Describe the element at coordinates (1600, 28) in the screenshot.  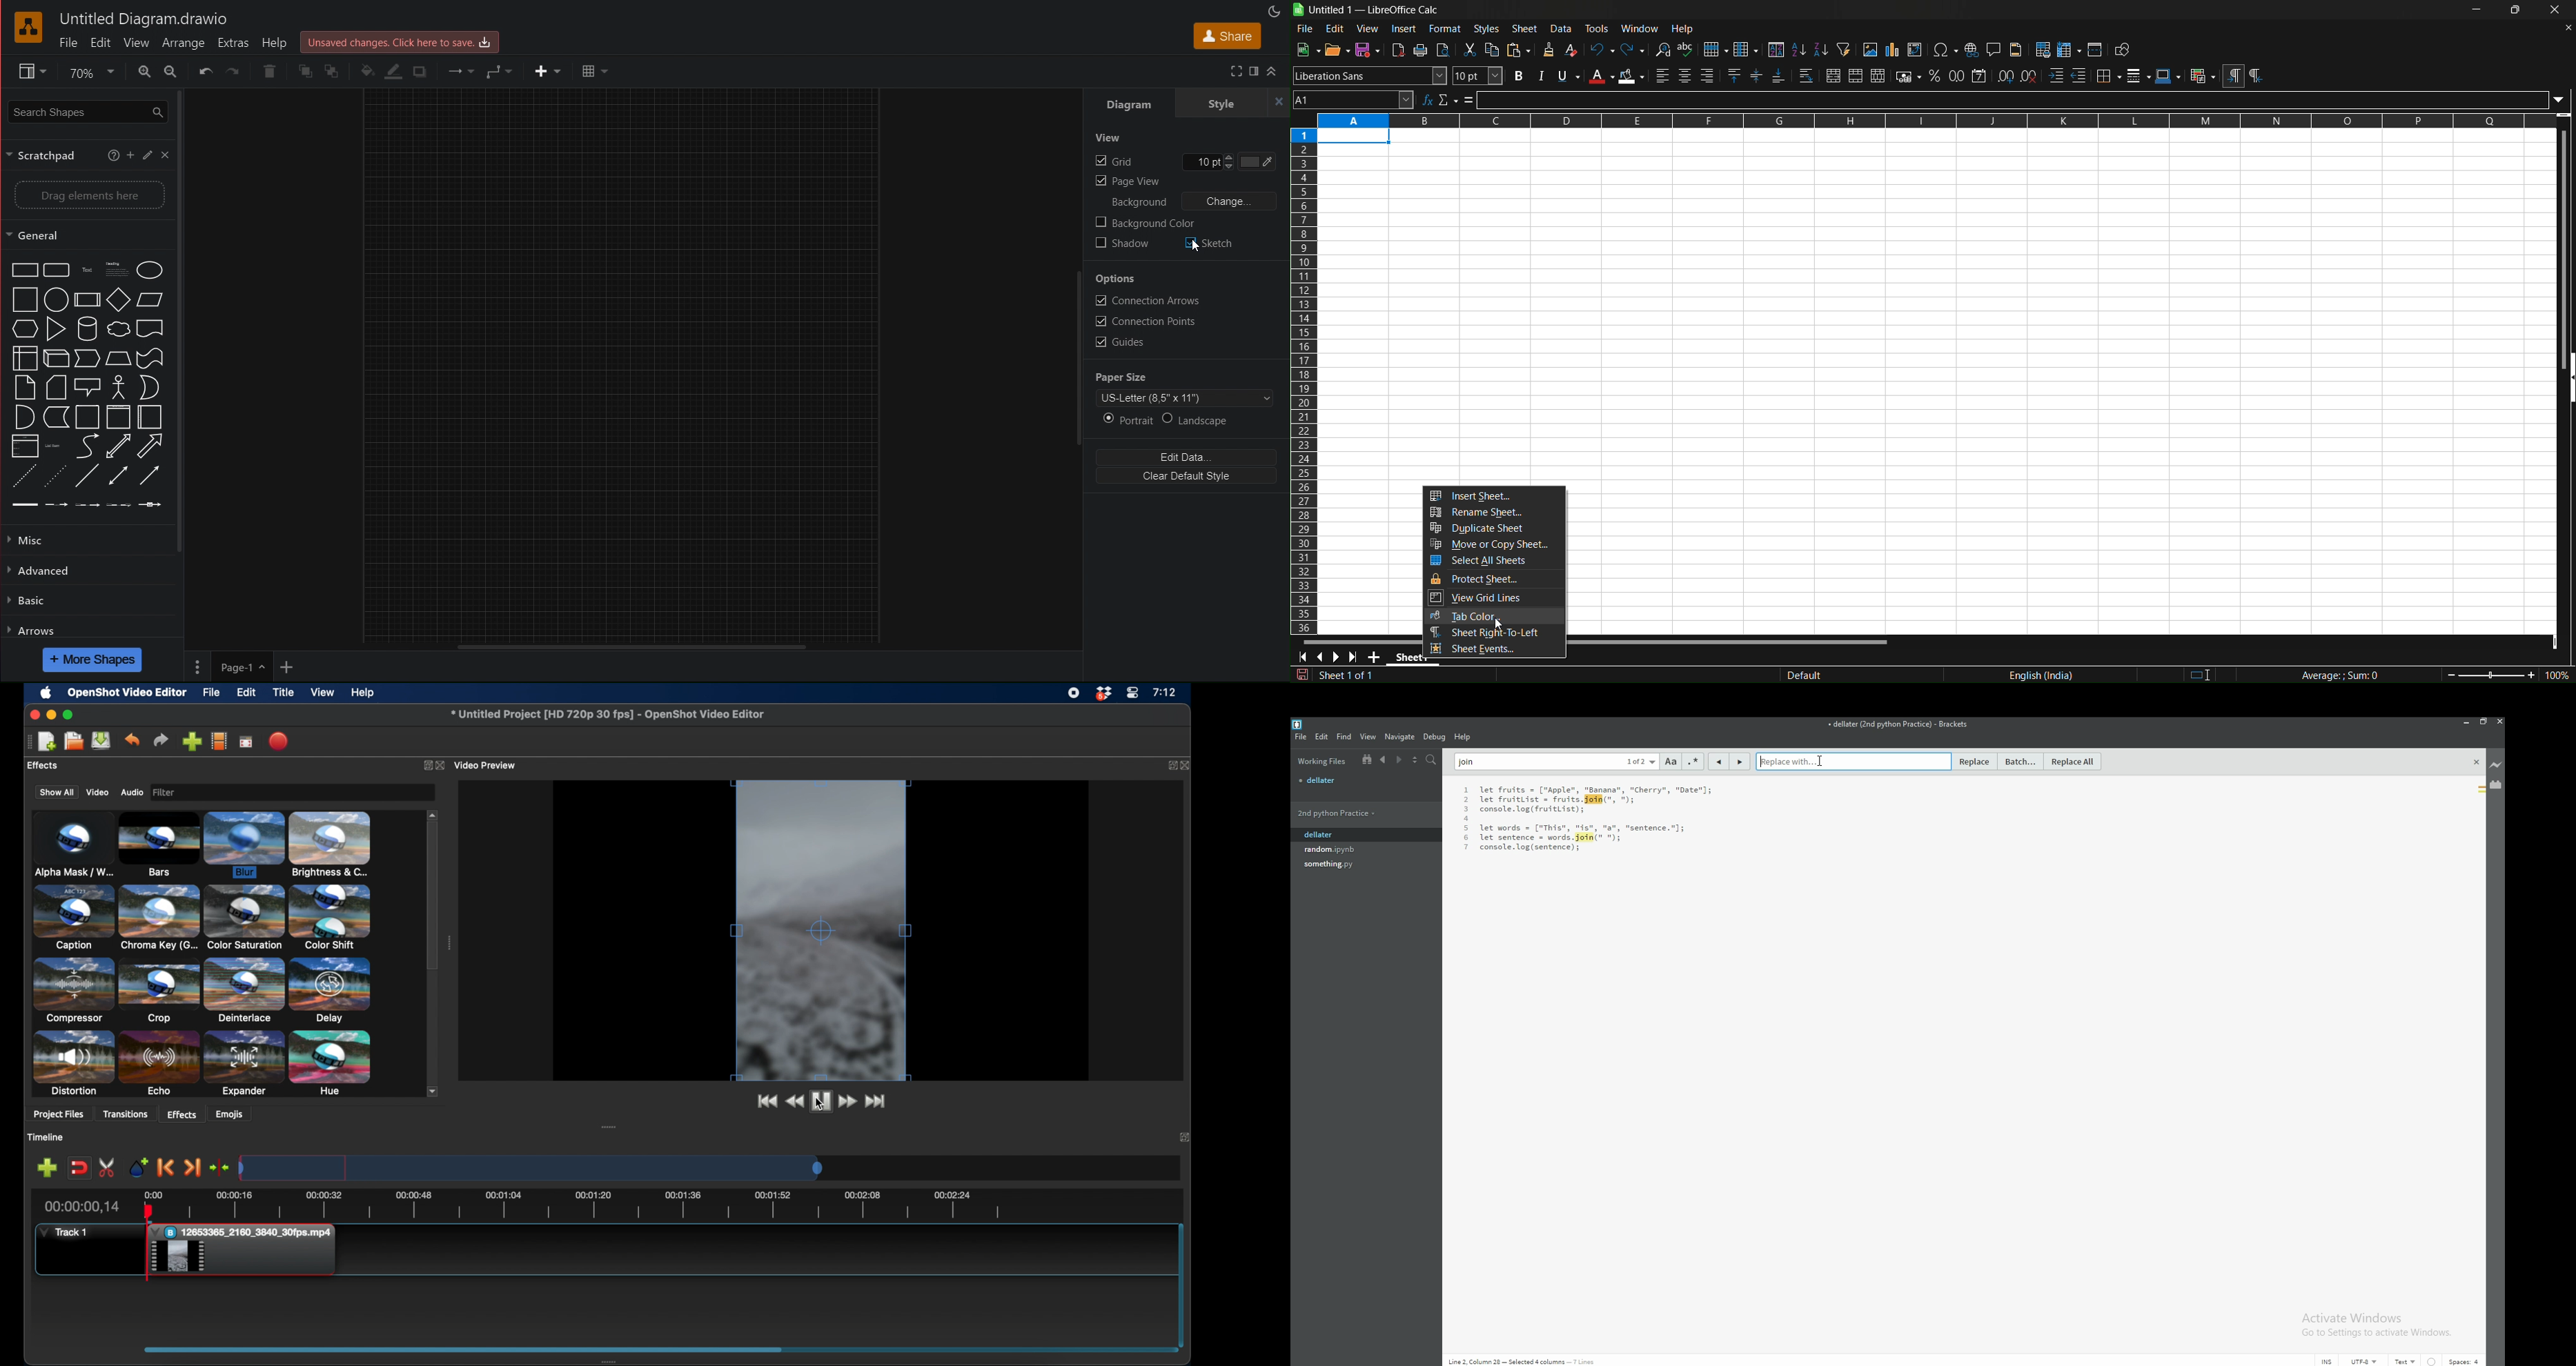
I see `tools` at that location.